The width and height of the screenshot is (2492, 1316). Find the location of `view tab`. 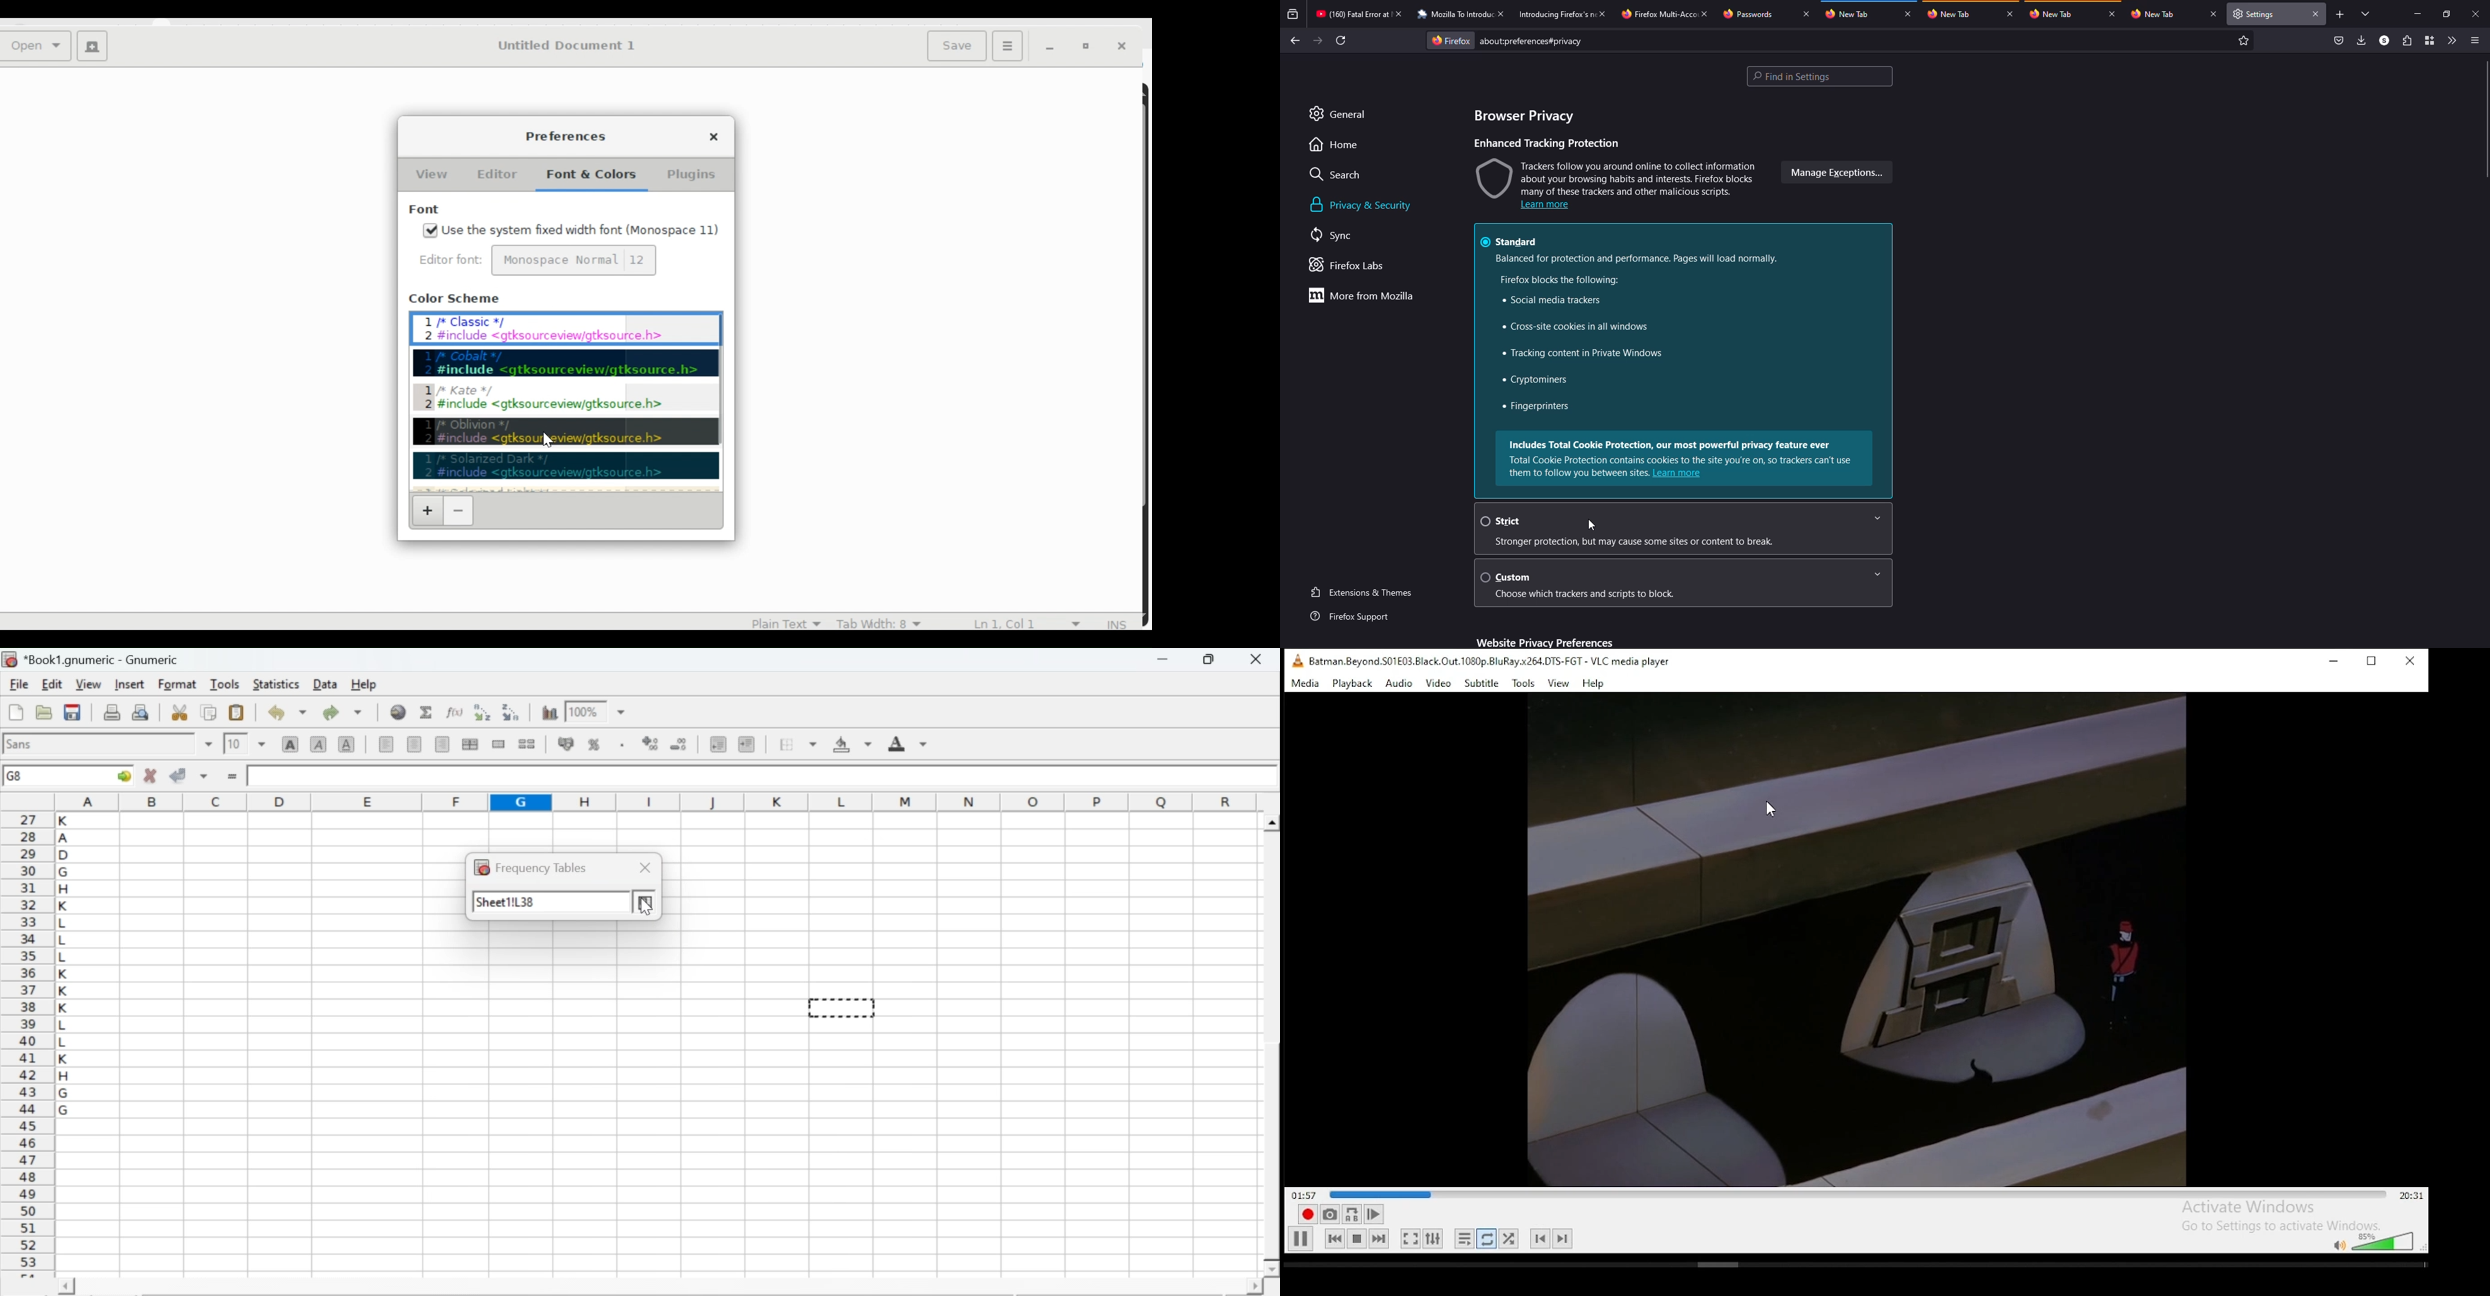

view tab is located at coordinates (2367, 13).